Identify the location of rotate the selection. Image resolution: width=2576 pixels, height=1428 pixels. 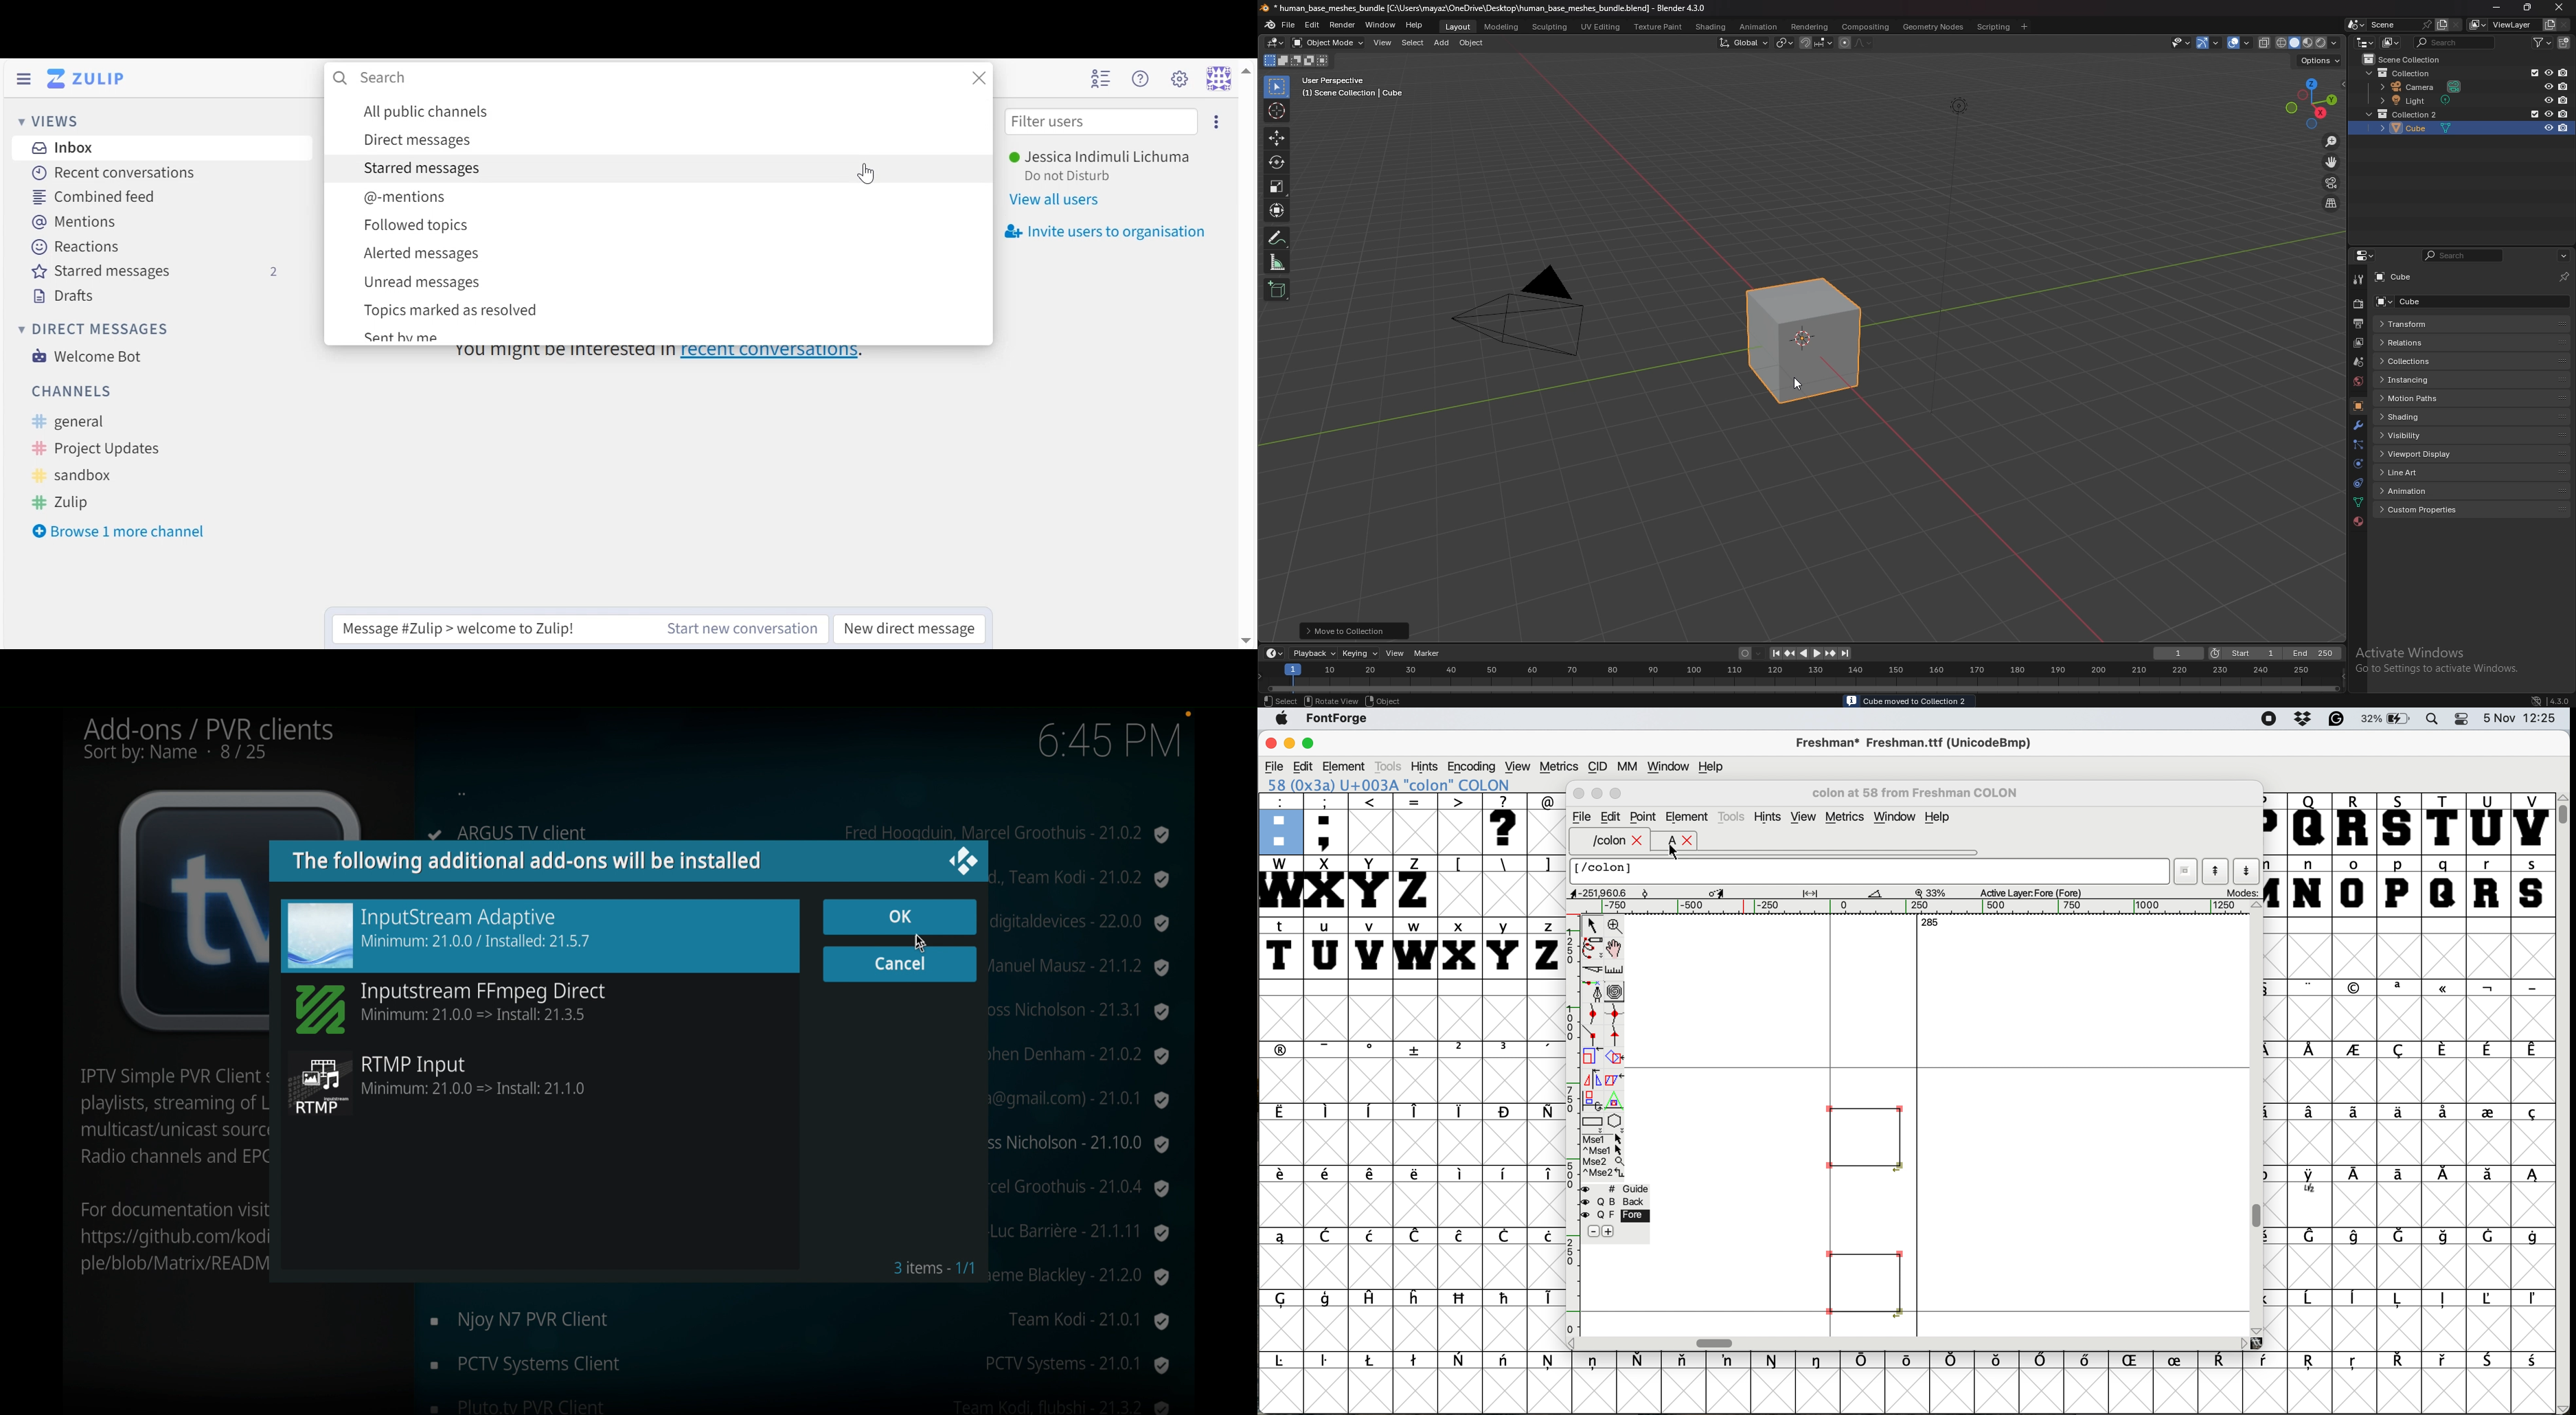
(1616, 1060).